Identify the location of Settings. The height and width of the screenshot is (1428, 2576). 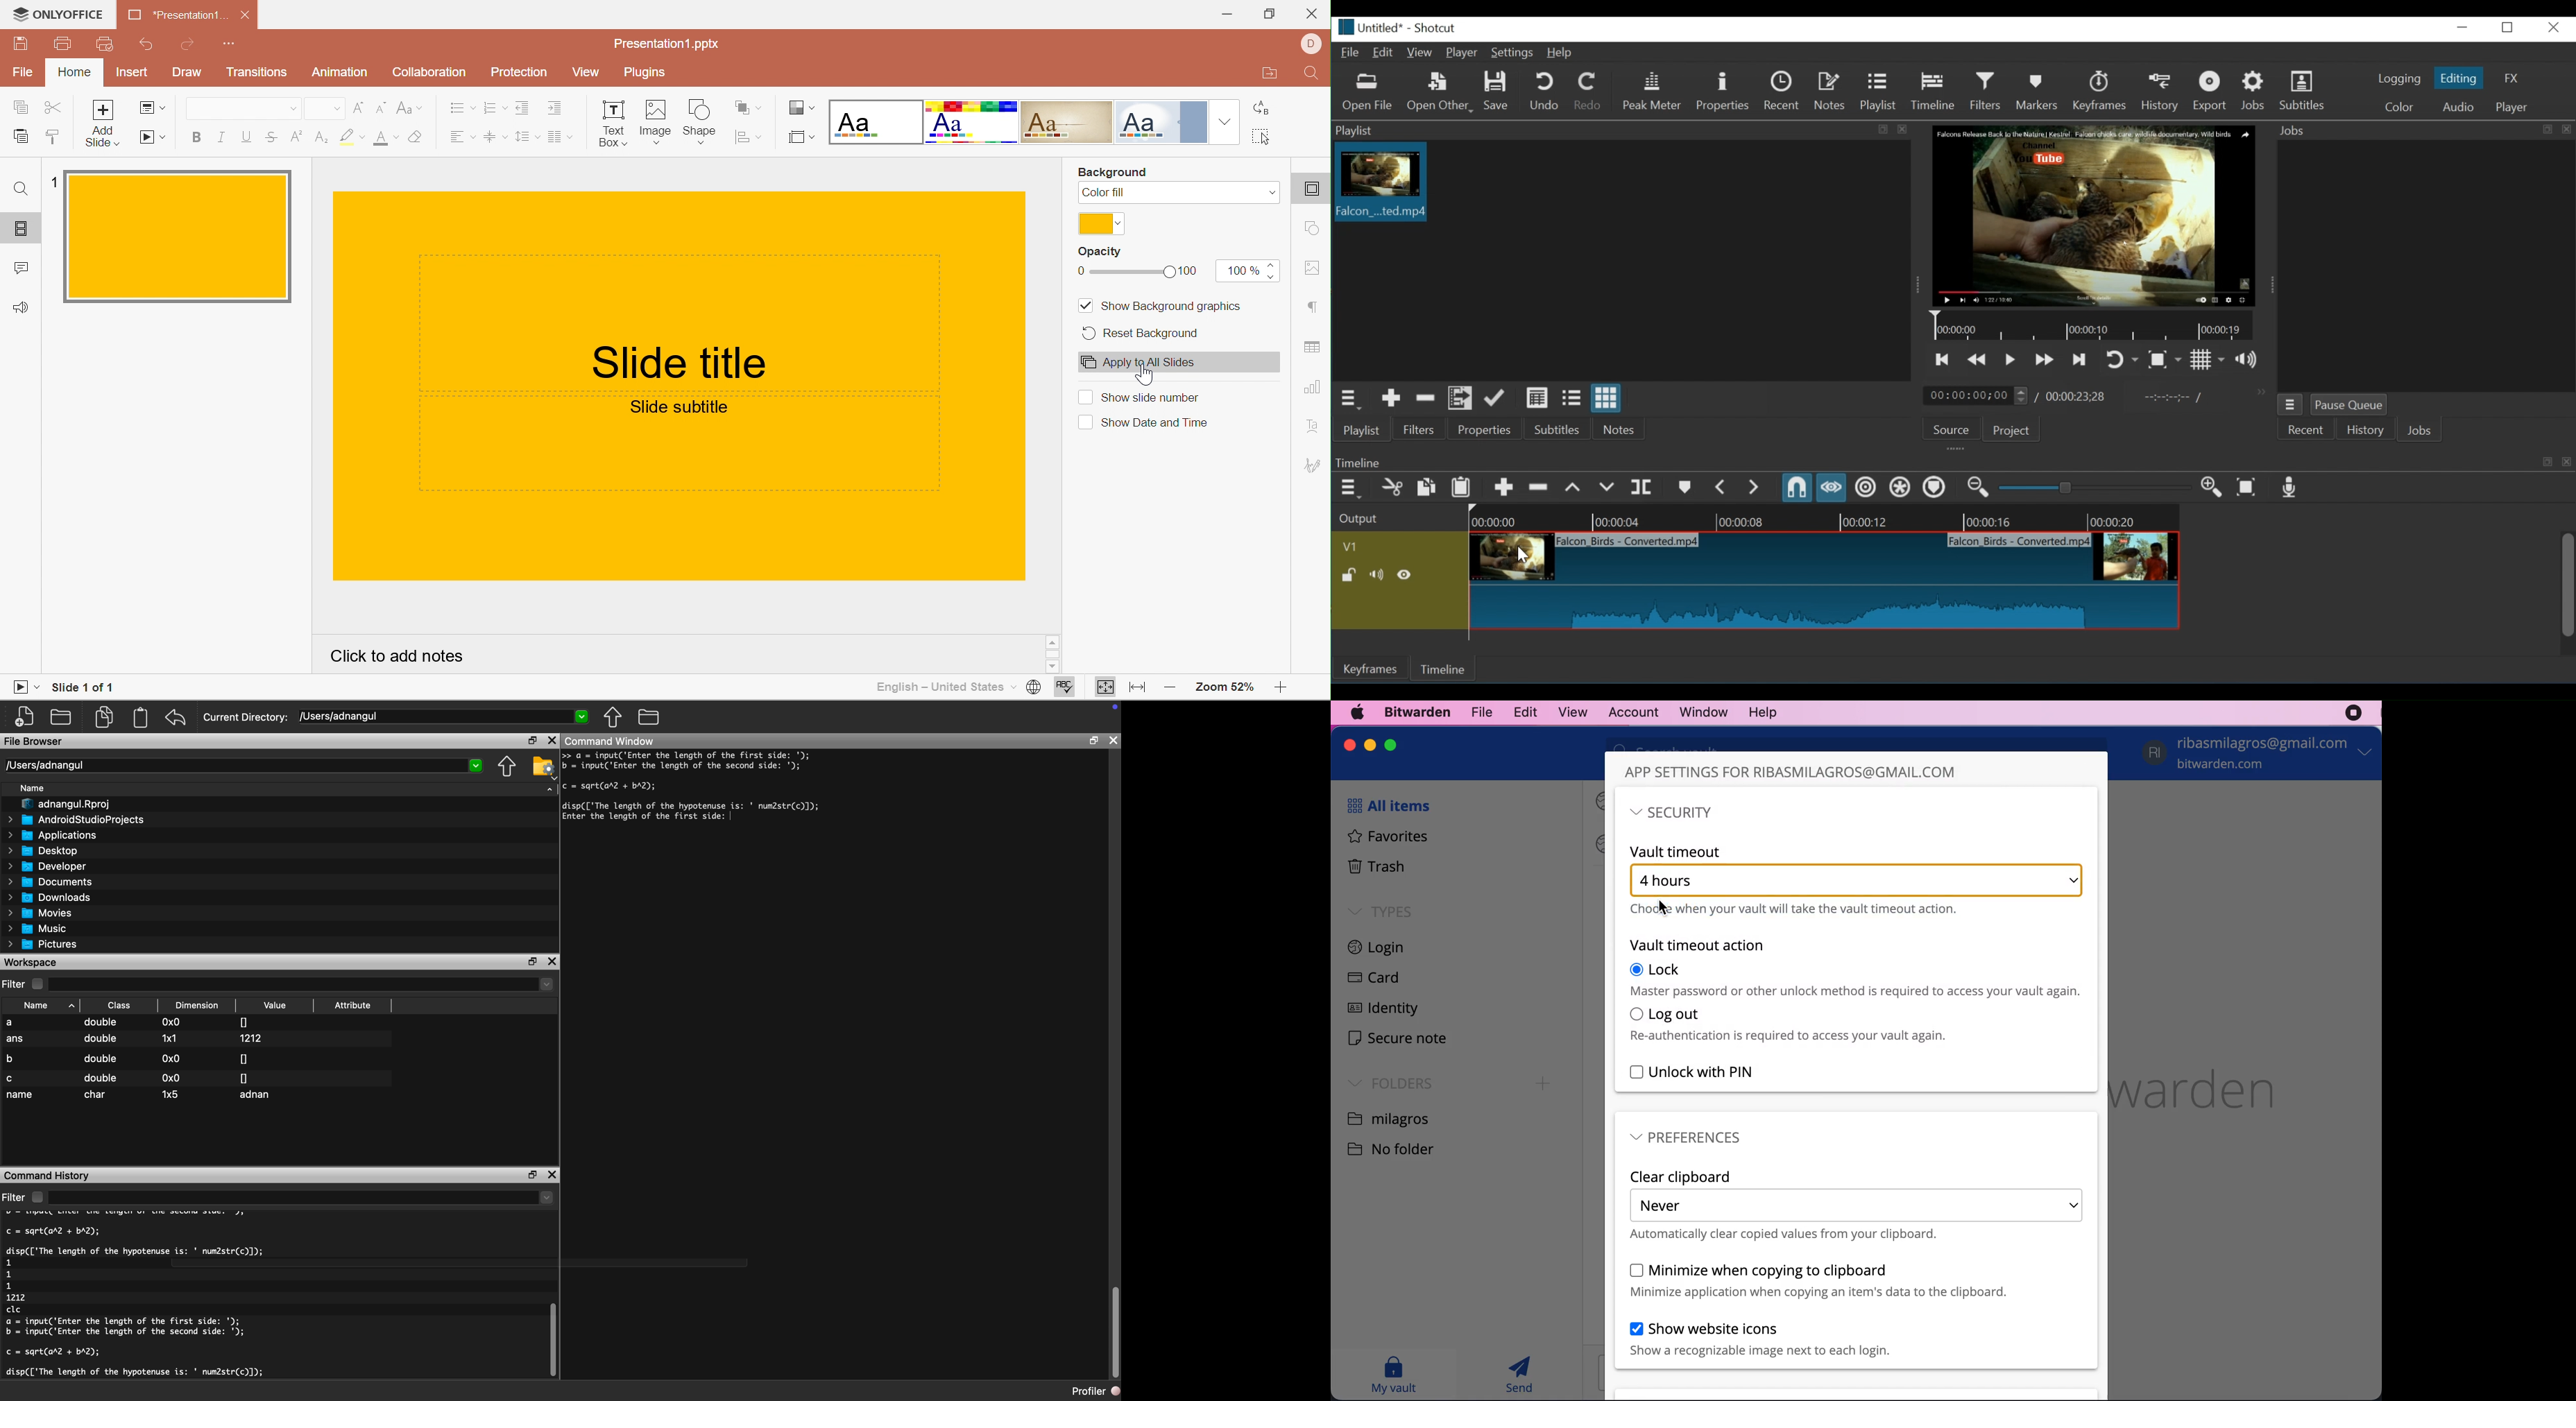
(1512, 53).